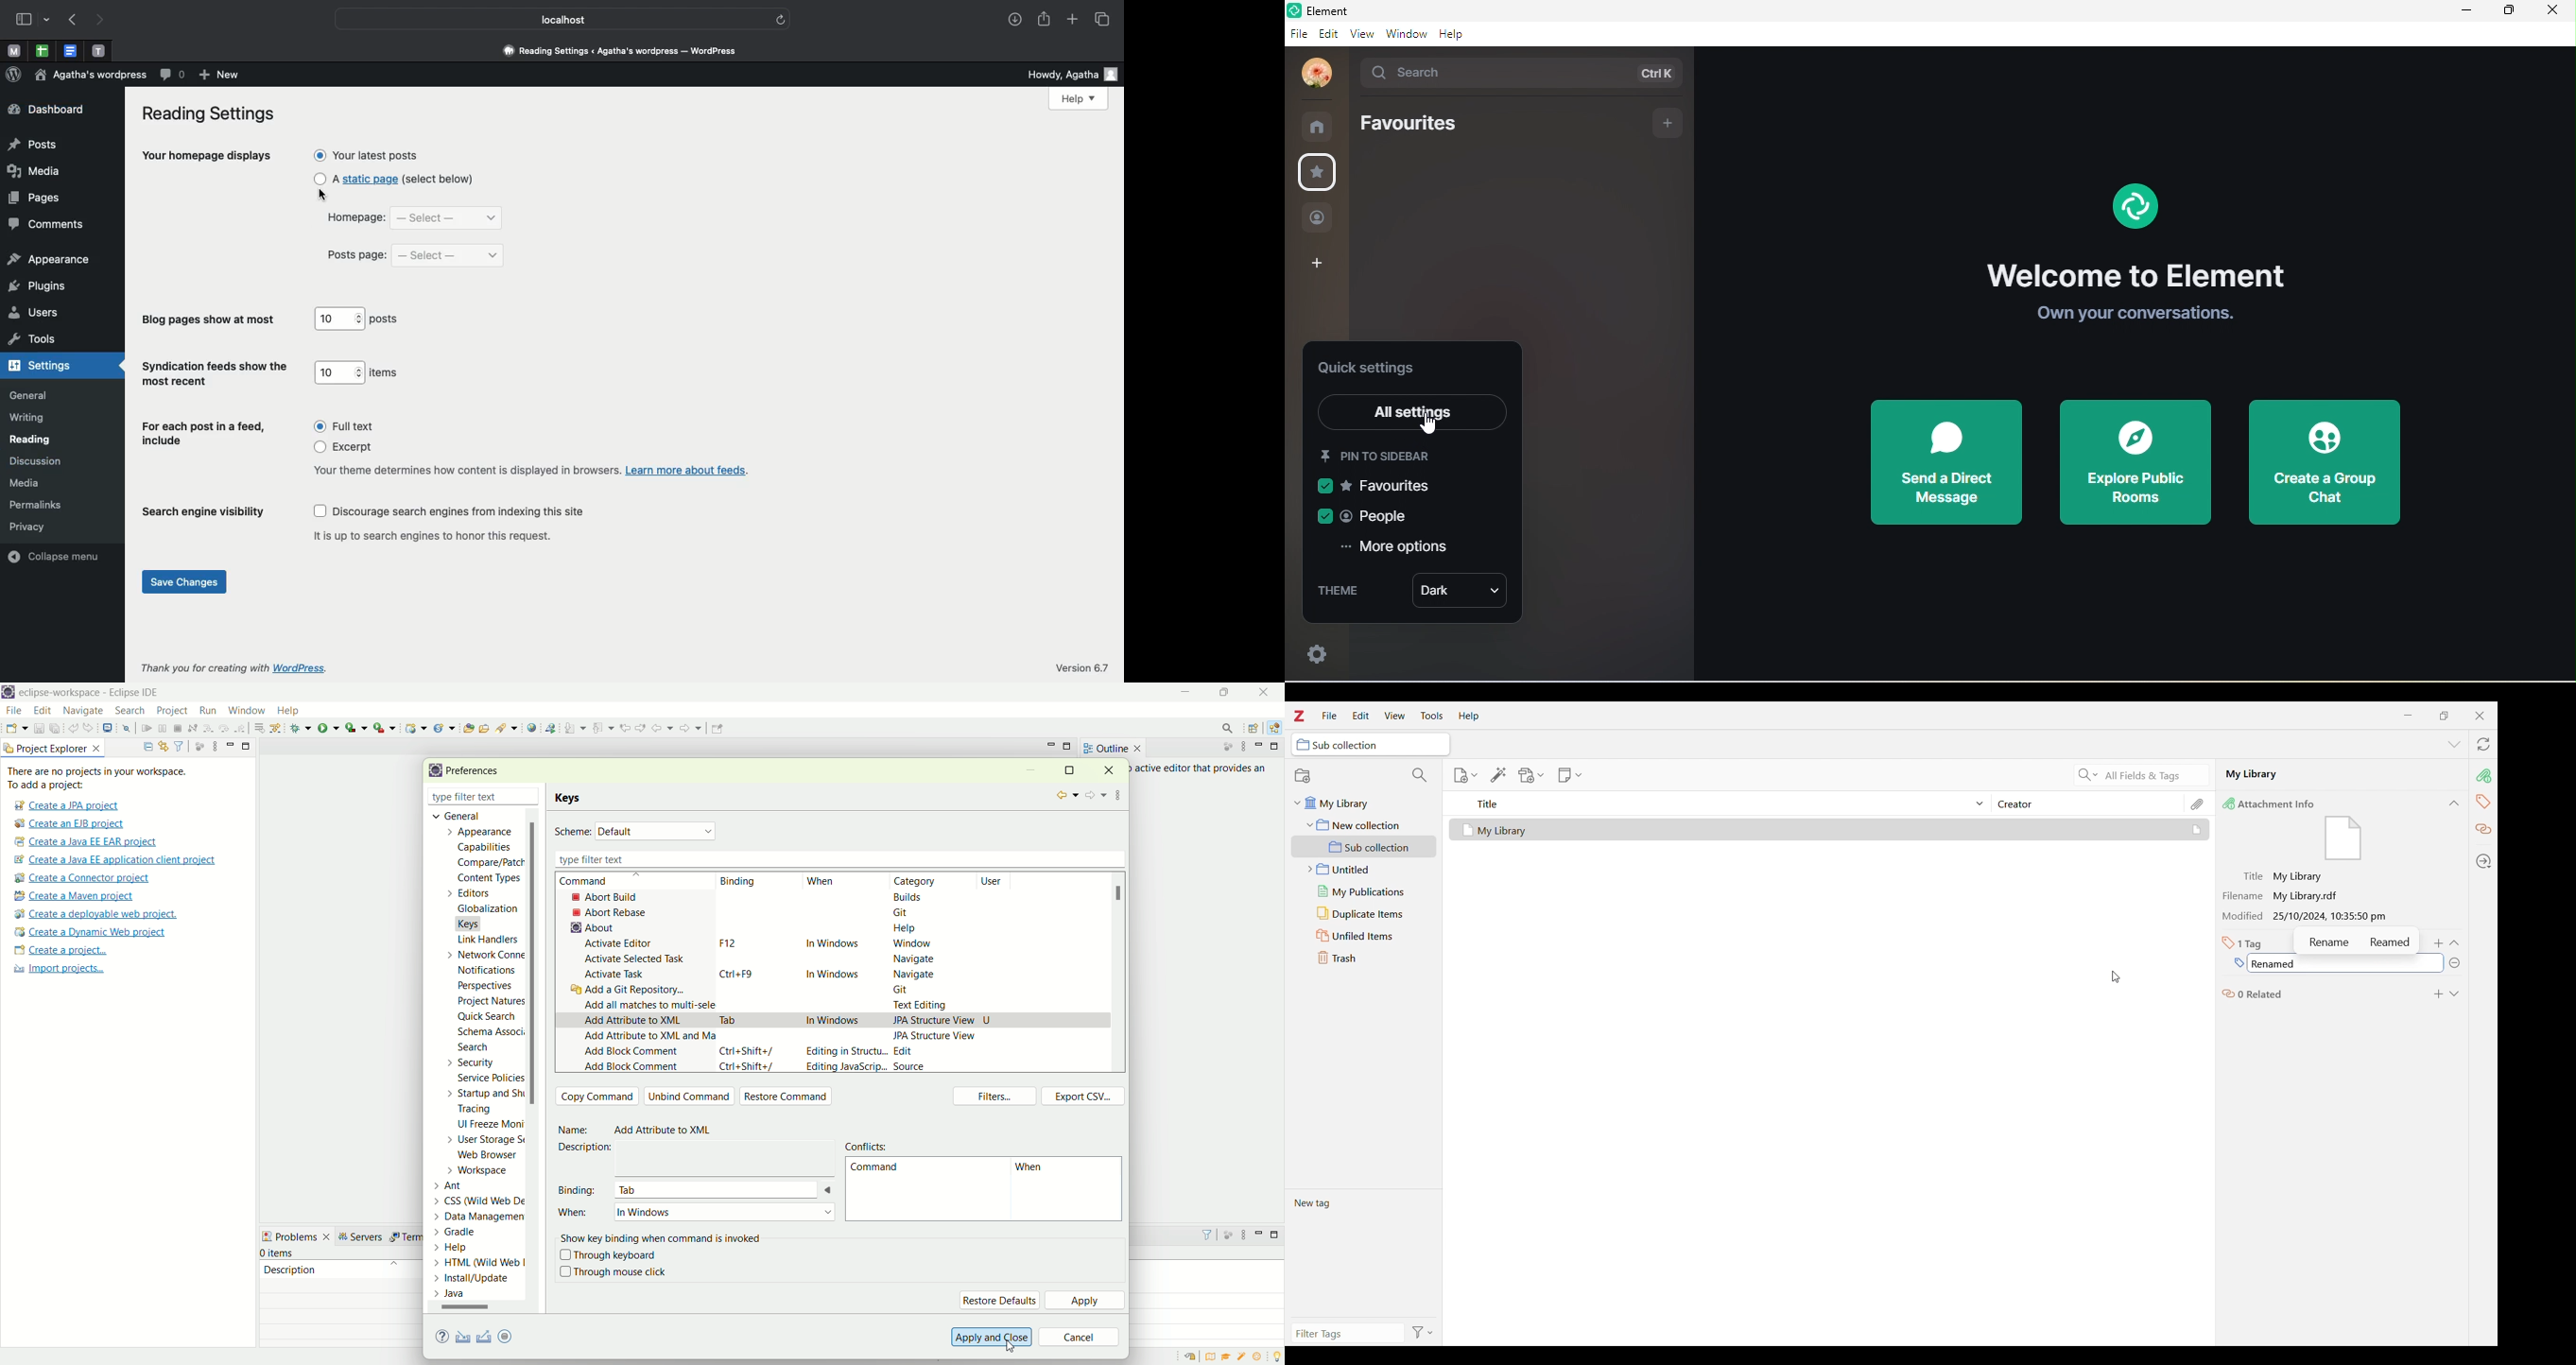 The height and width of the screenshot is (1372, 2576). What do you see at coordinates (515, 1336) in the screenshot?
I see `export` at bounding box center [515, 1336].